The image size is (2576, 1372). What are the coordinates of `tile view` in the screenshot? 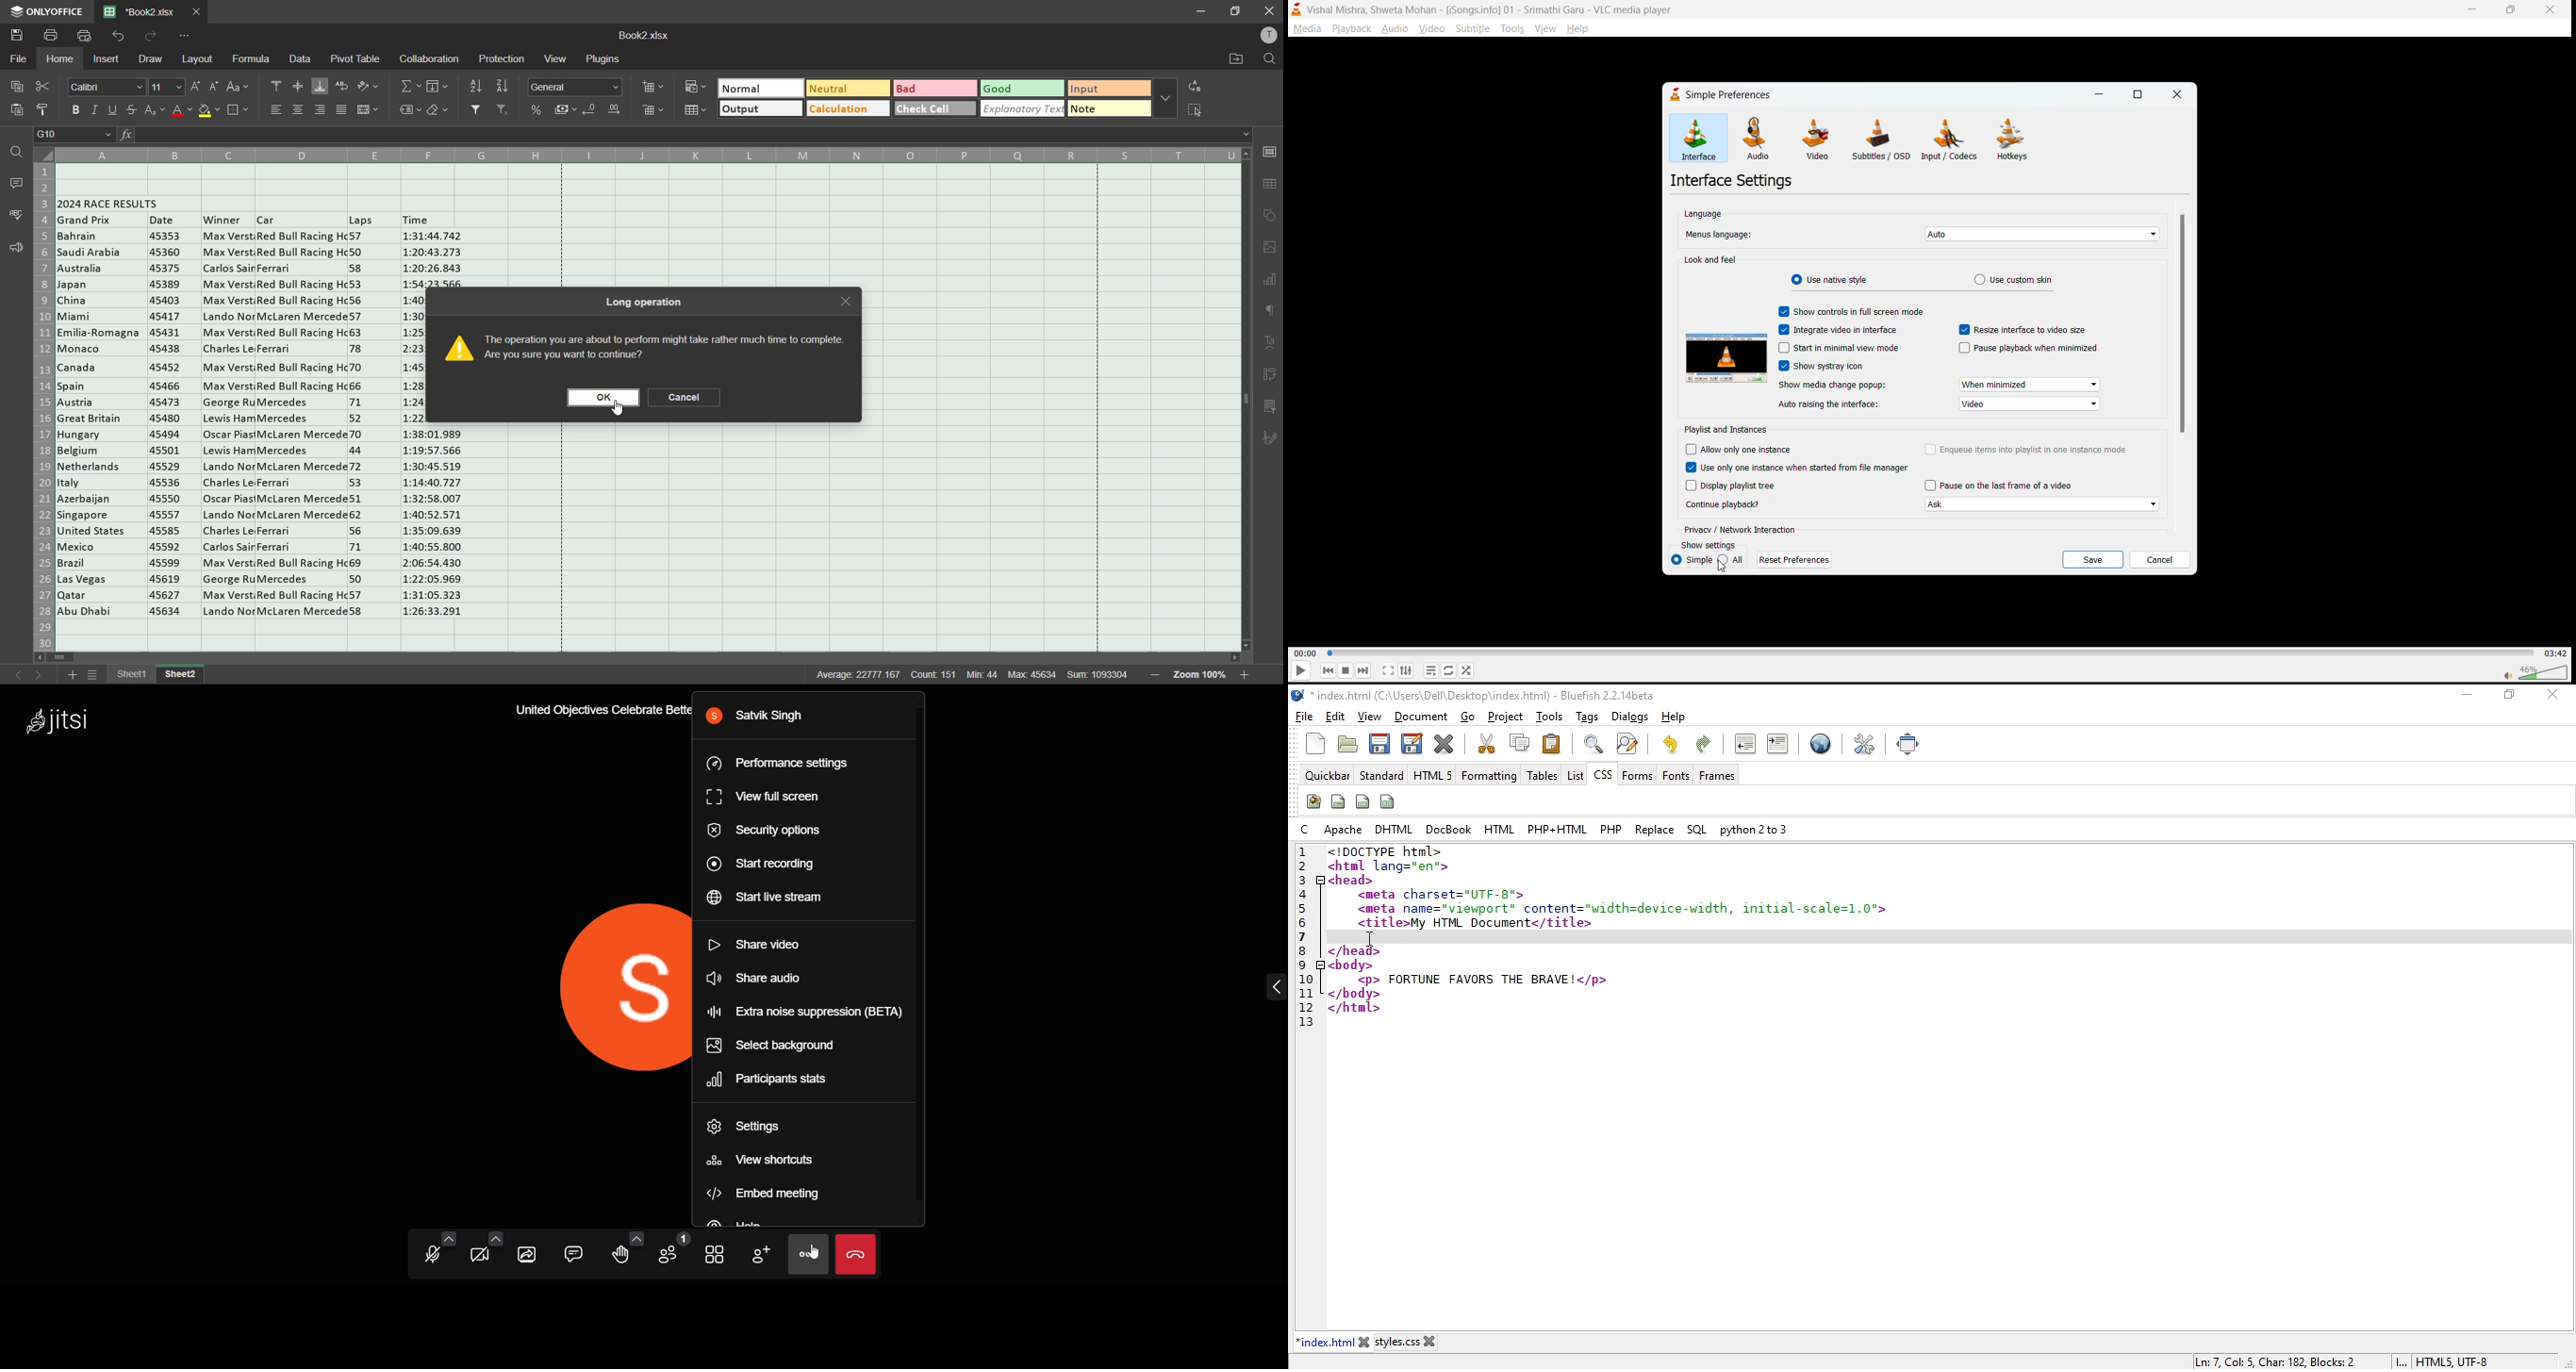 It's located at (713, 1255).